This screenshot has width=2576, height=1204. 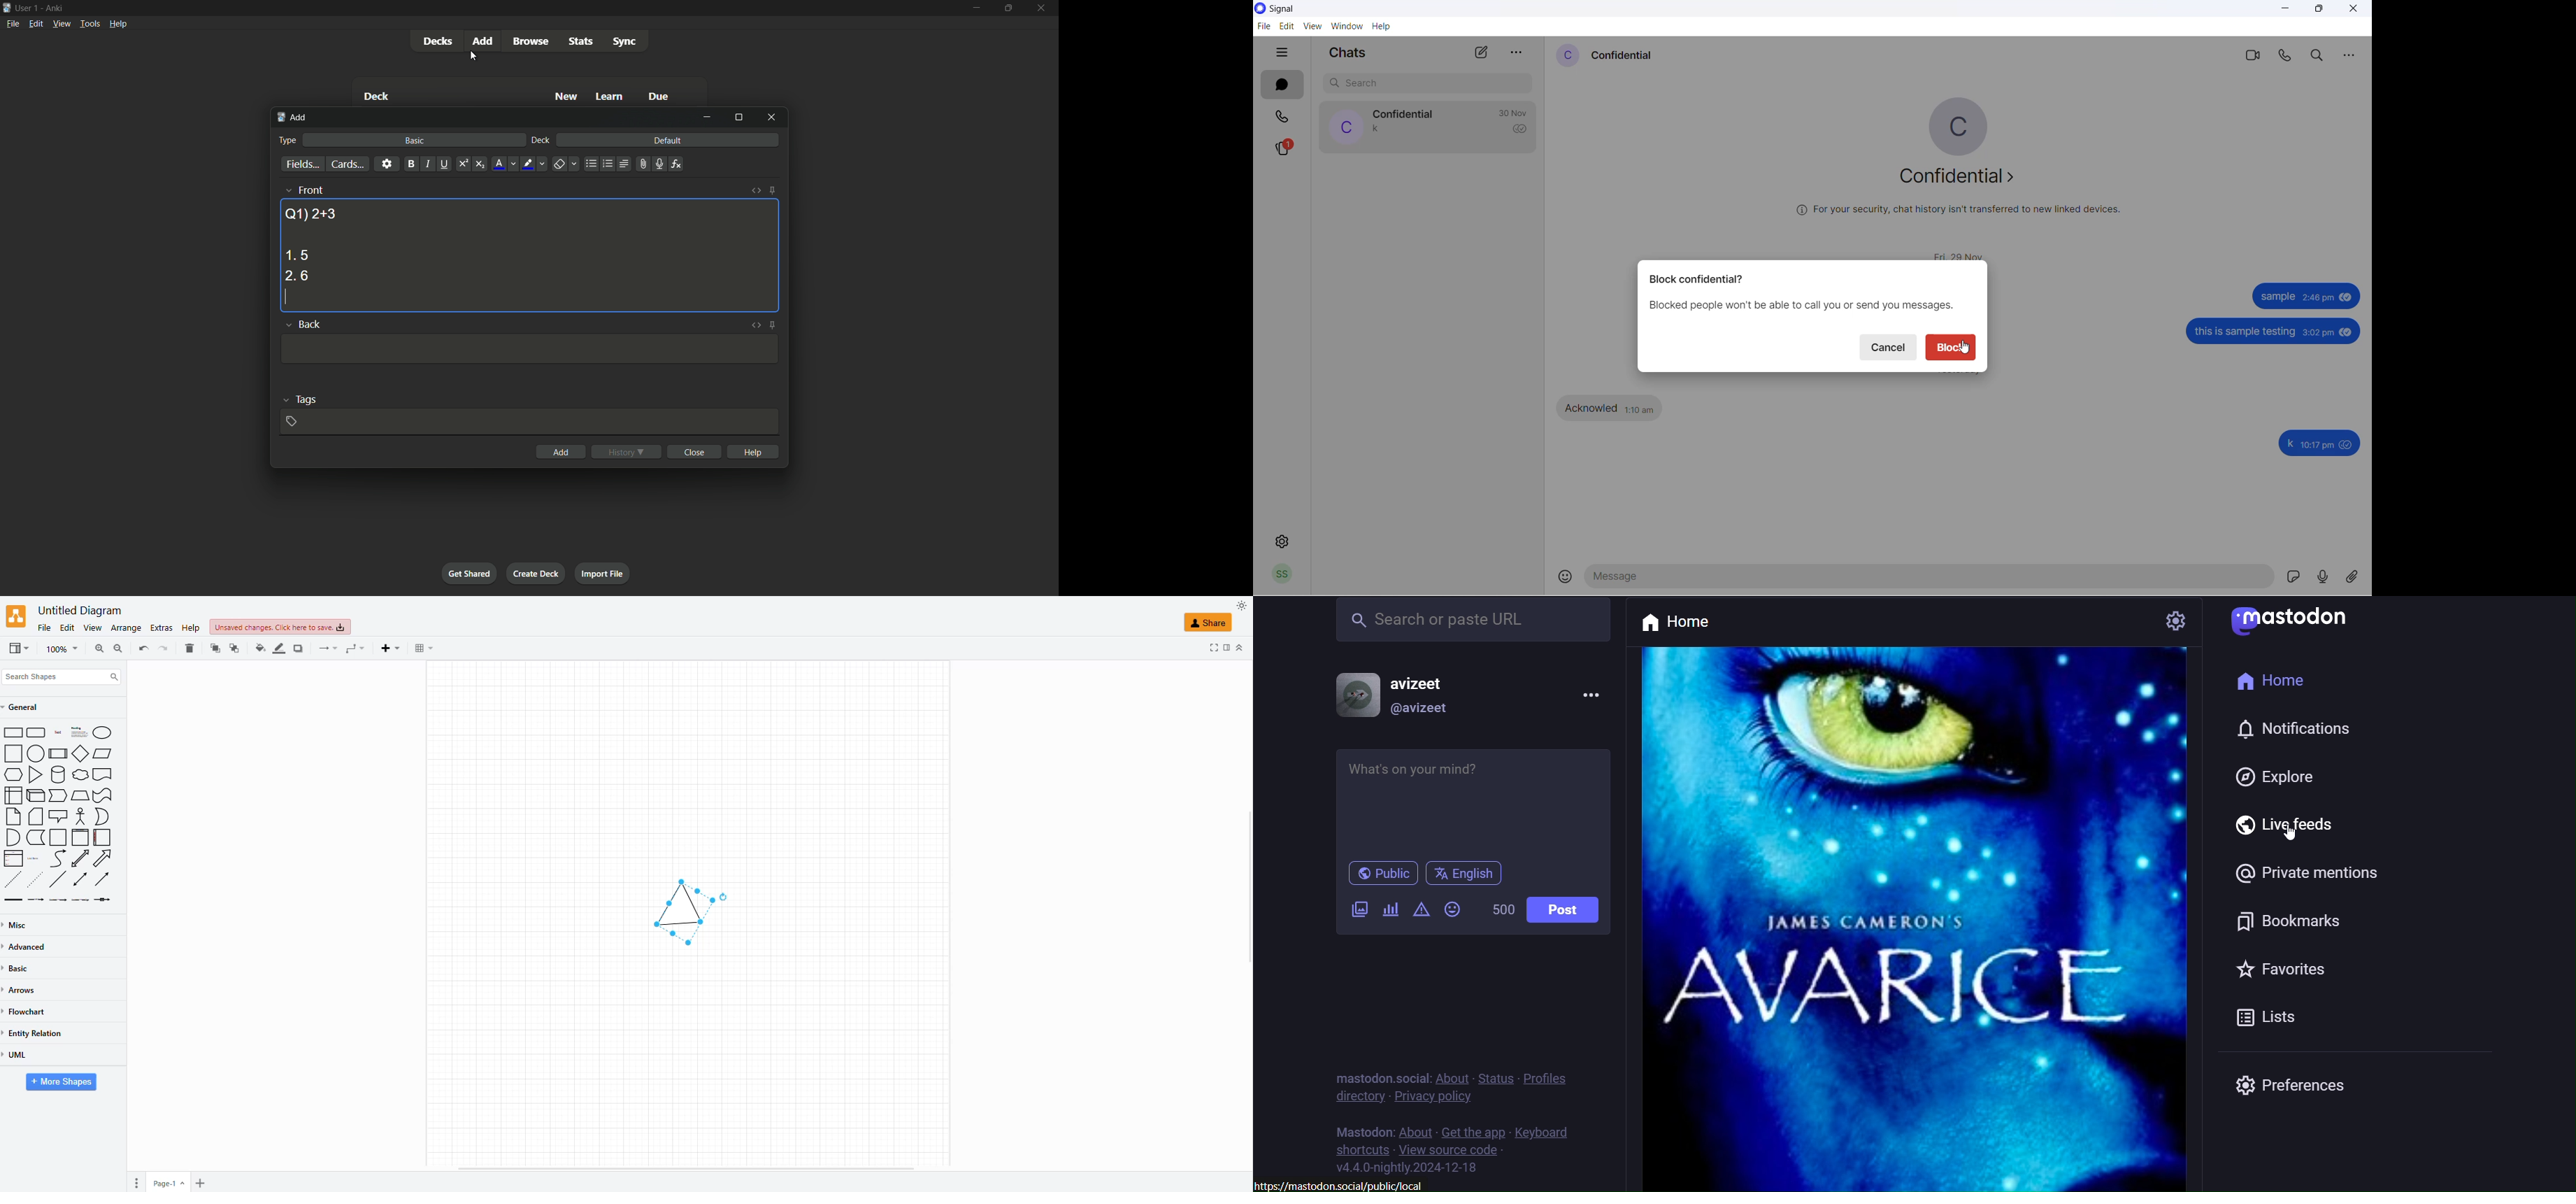 I want to click on Blocked people won't be able to call you or send you messages., so click(x=1801, y=305).